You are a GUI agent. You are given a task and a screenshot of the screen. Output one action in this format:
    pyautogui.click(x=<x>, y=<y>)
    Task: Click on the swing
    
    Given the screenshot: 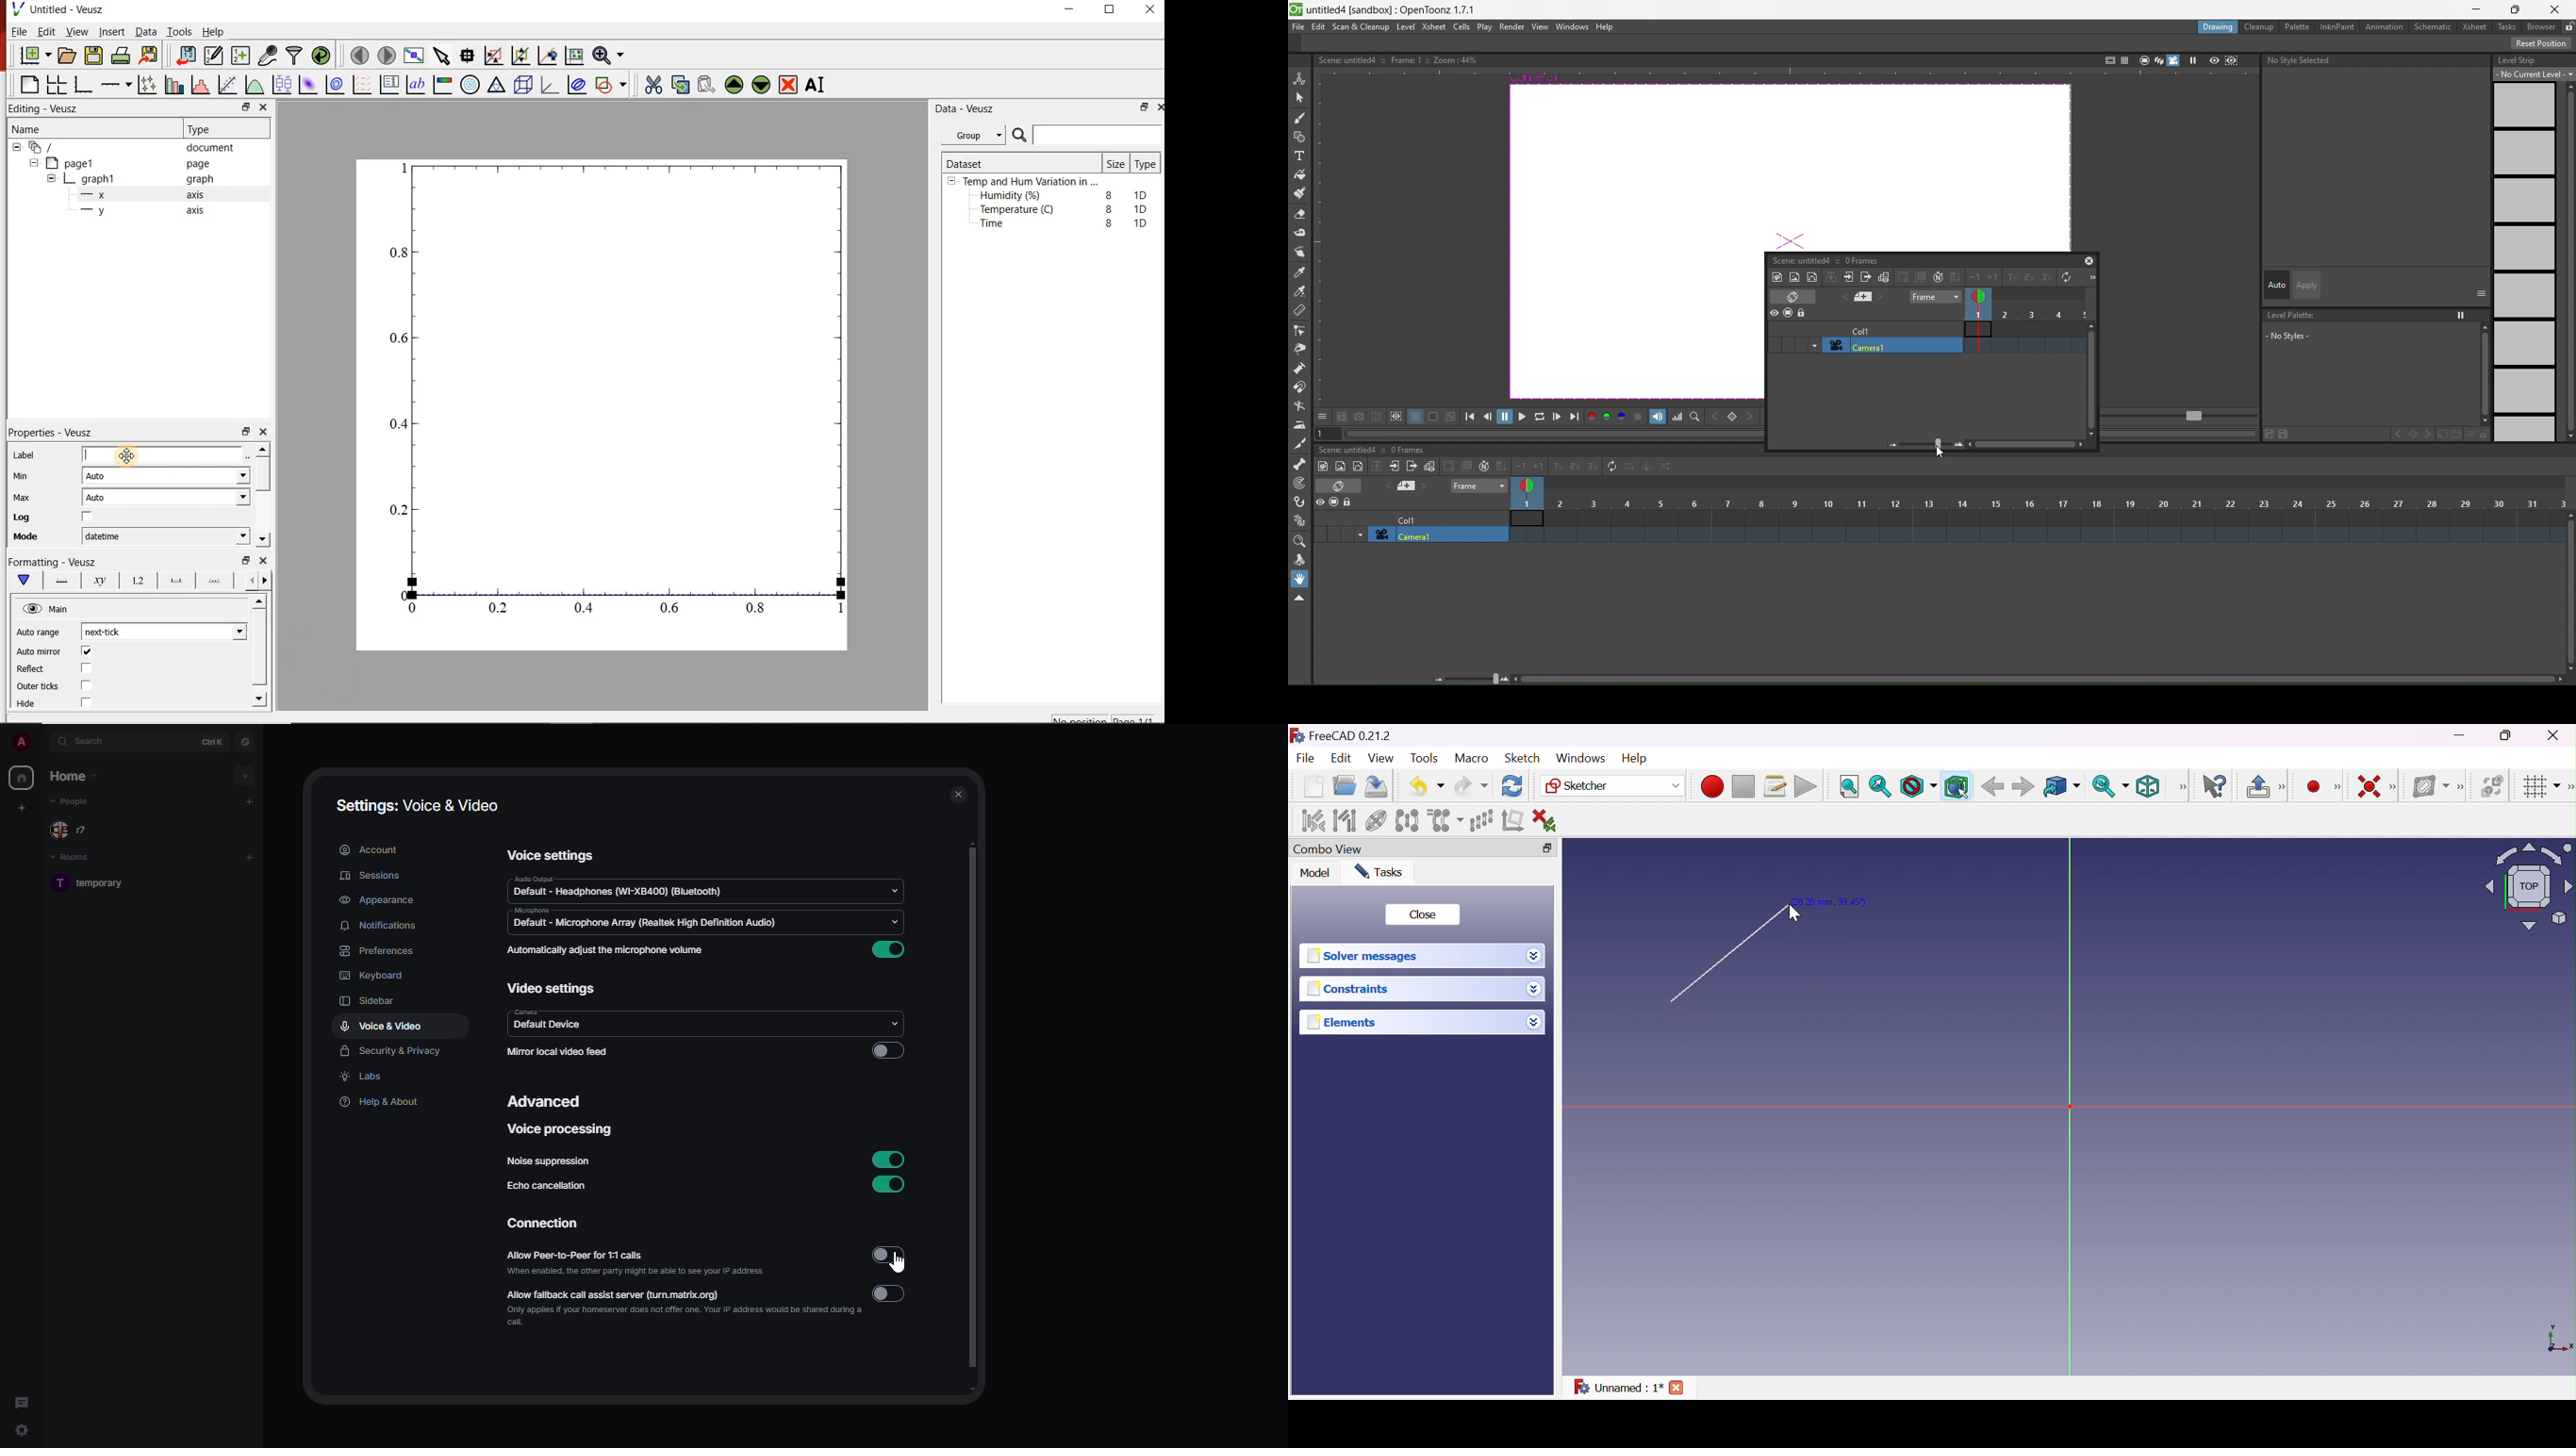 What is the action you would take?
    pyautogui.click(x=1648, y=469)
    